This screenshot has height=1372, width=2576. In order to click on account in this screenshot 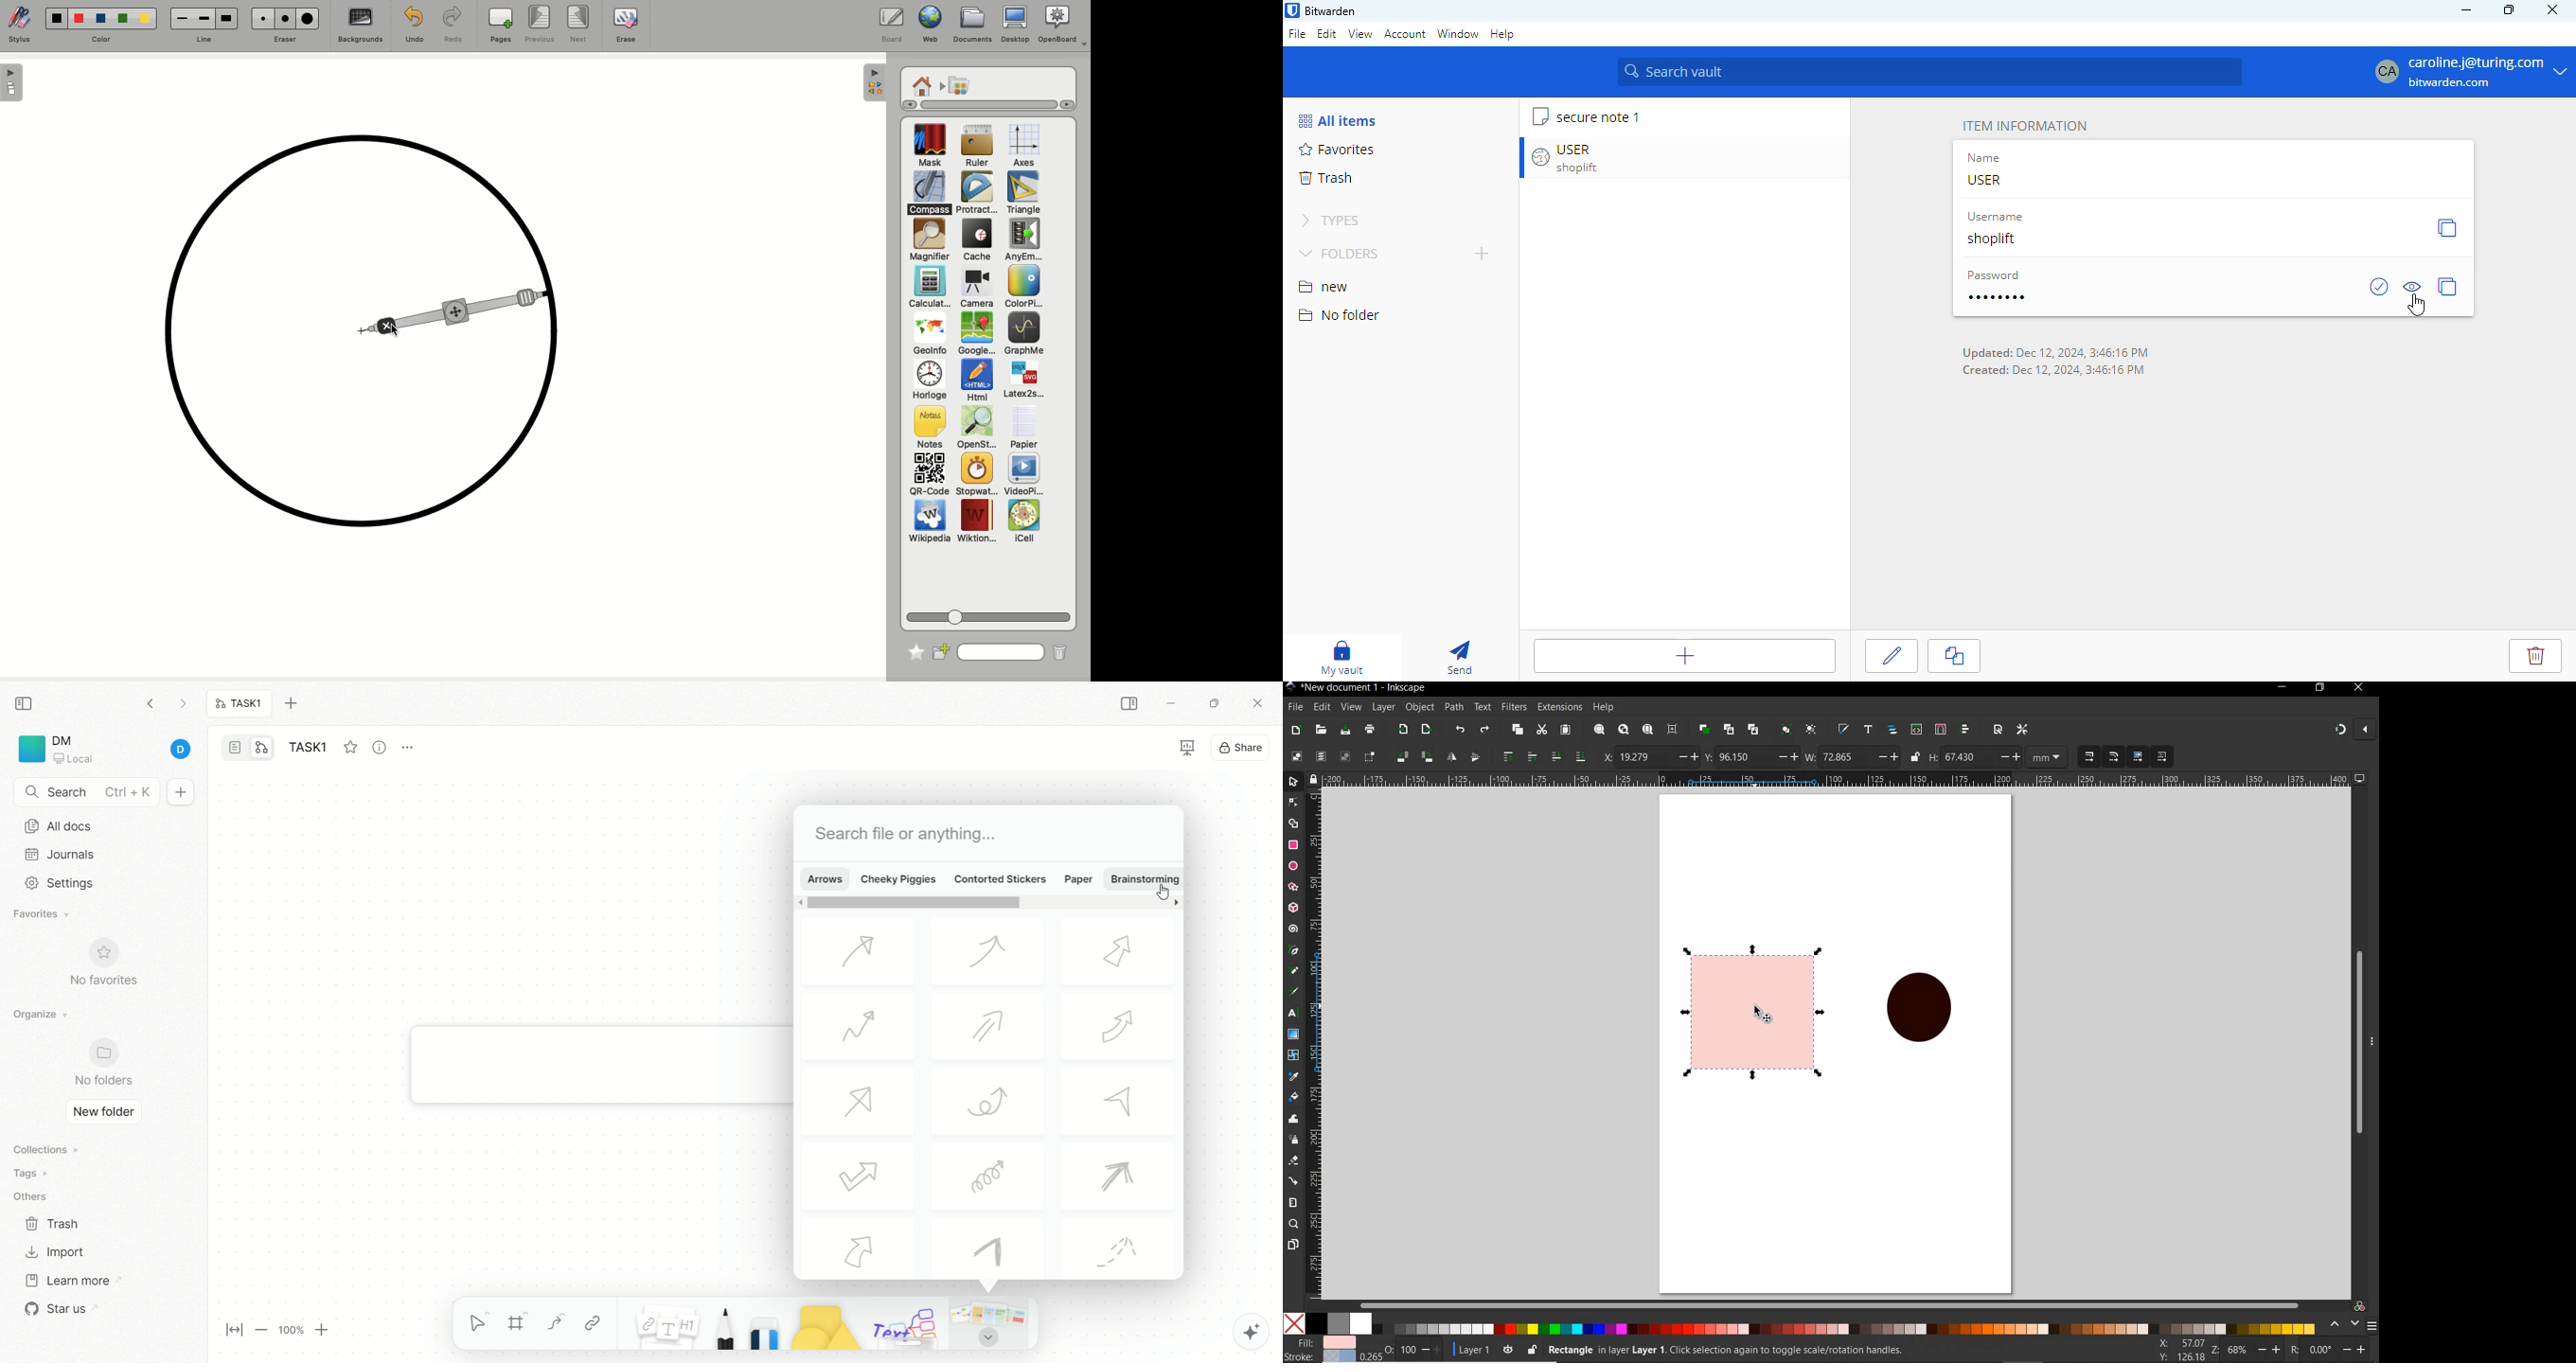, I will do `click(1405, 33)`.